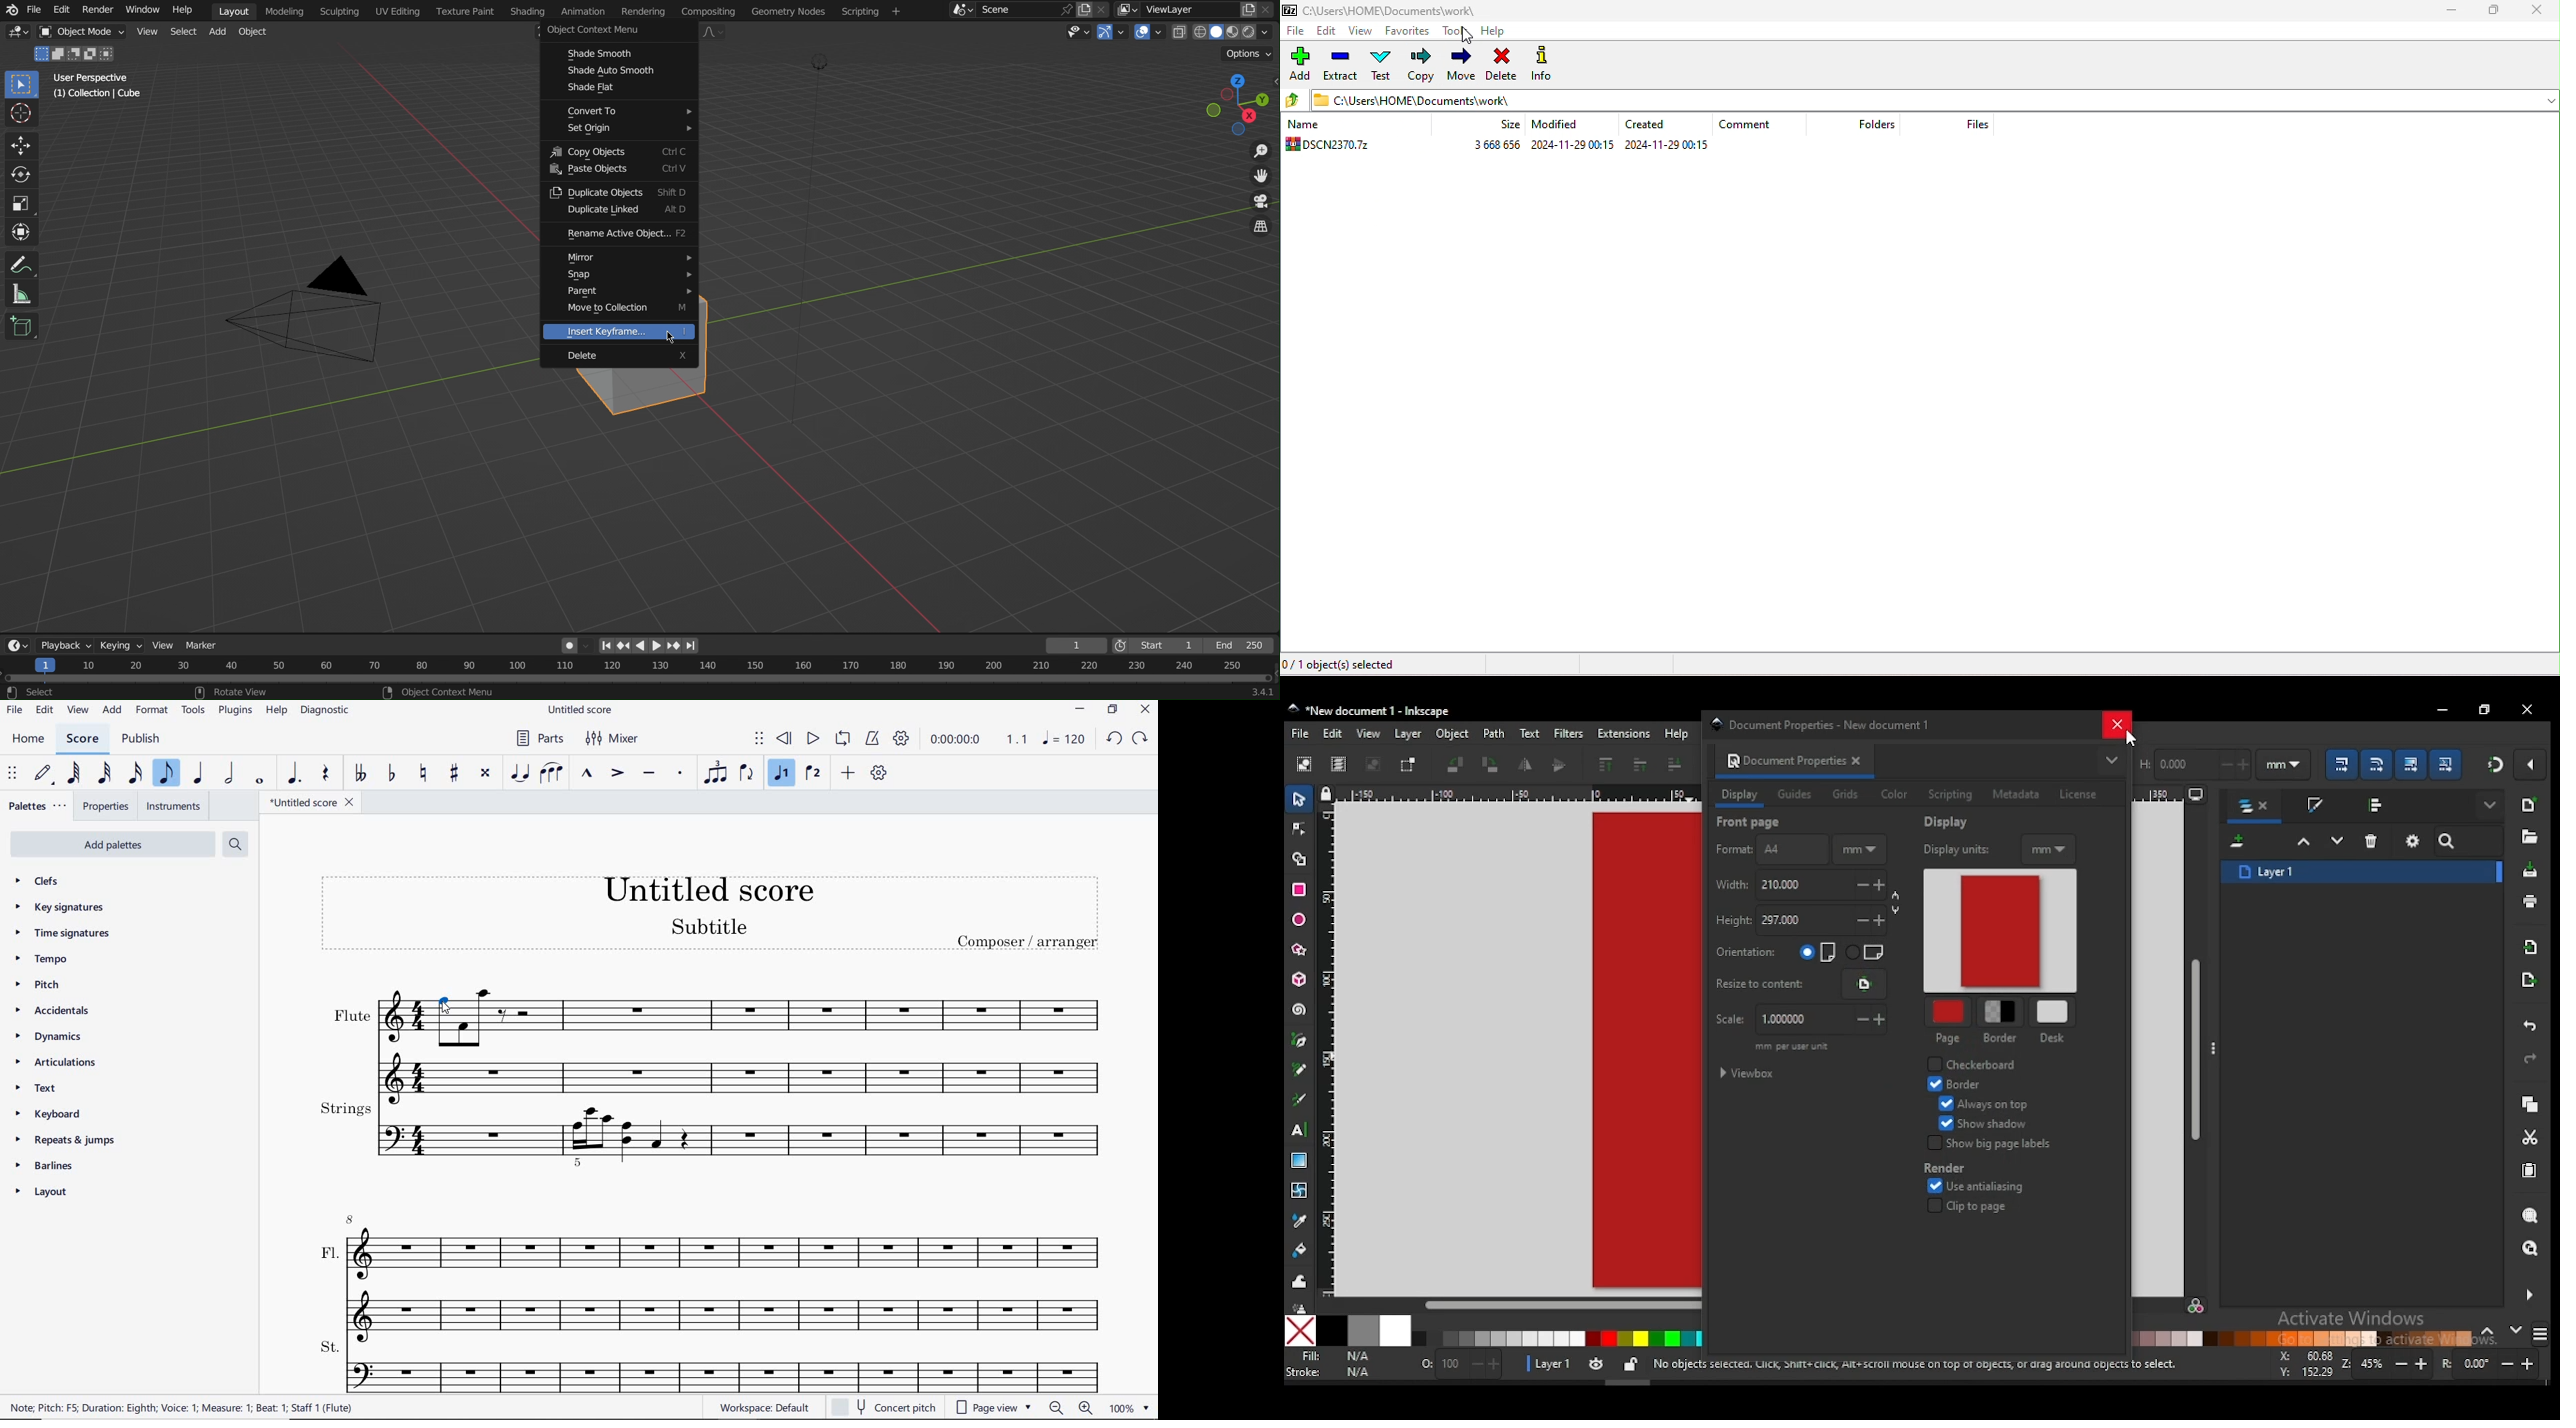  What do you see at coordinates (2362, 871) in the screenshot?
I see `layer 1` at bounding box center [2362, 871].